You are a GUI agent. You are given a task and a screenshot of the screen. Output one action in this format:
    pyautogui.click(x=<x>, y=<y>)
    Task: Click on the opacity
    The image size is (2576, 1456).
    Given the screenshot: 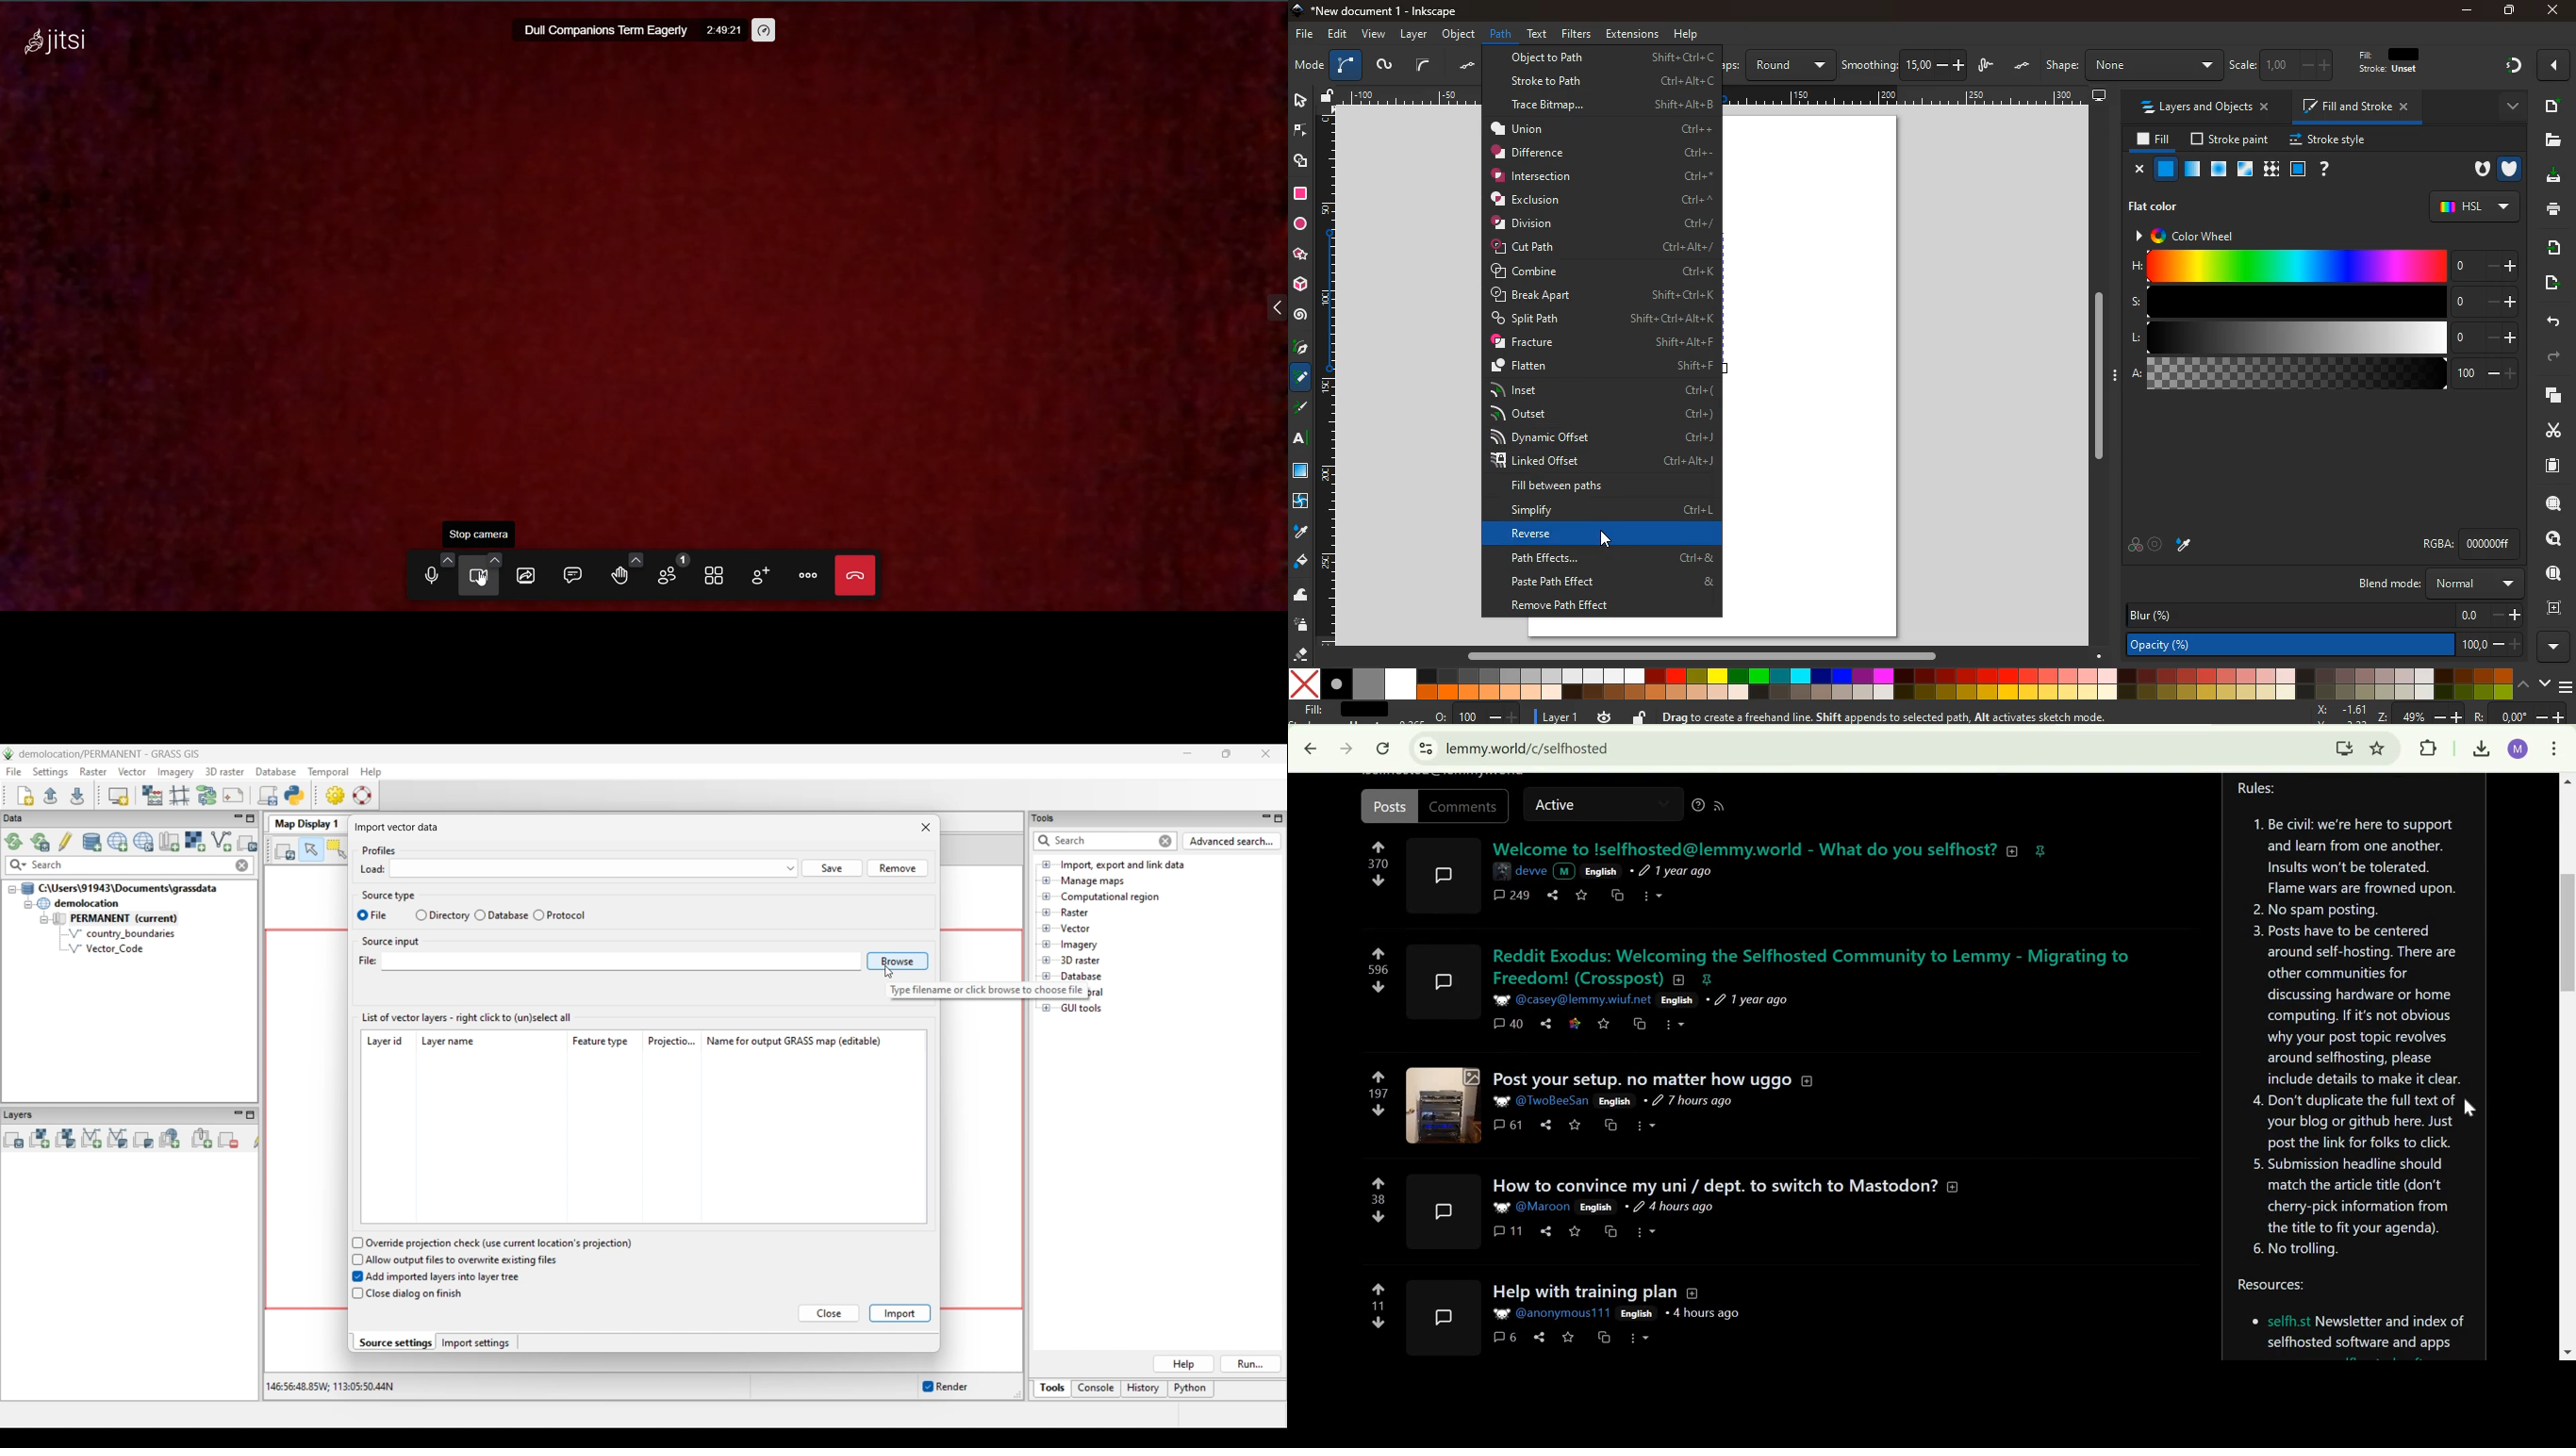 What is the action you would take?
    pyautogui.click(x=2220, y=170)
    